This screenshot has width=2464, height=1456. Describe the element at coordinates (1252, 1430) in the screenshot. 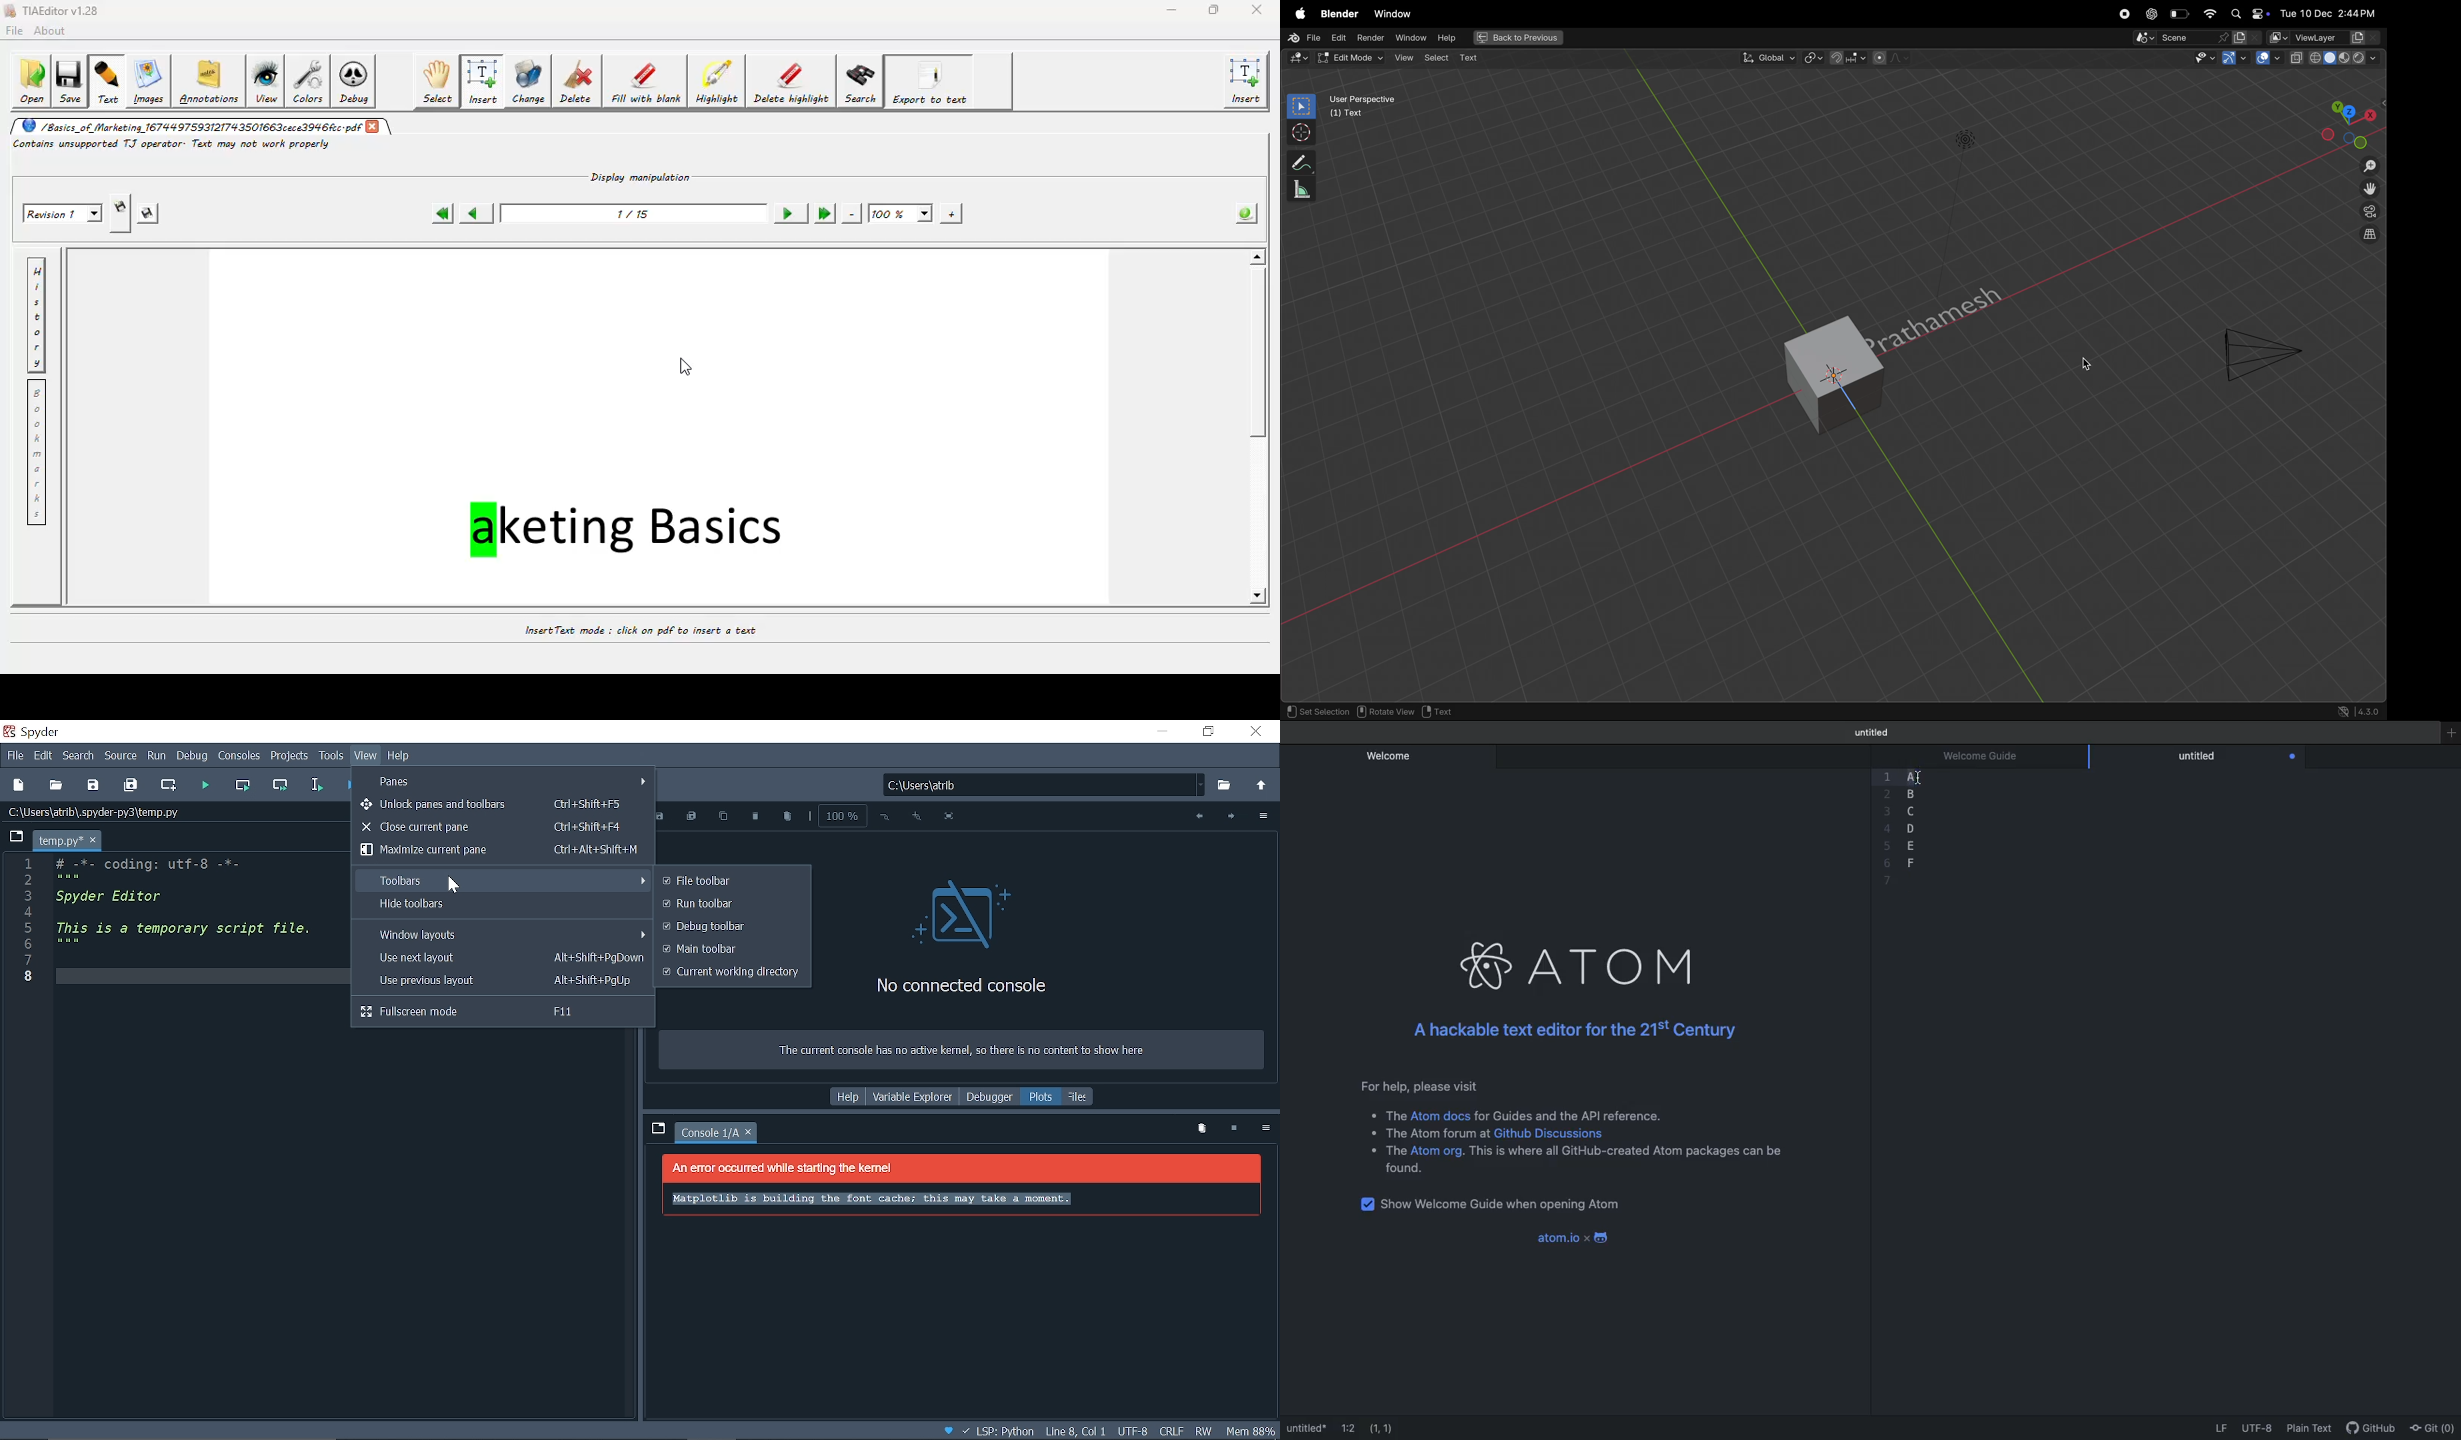

I see `Memory usgae` at that location.